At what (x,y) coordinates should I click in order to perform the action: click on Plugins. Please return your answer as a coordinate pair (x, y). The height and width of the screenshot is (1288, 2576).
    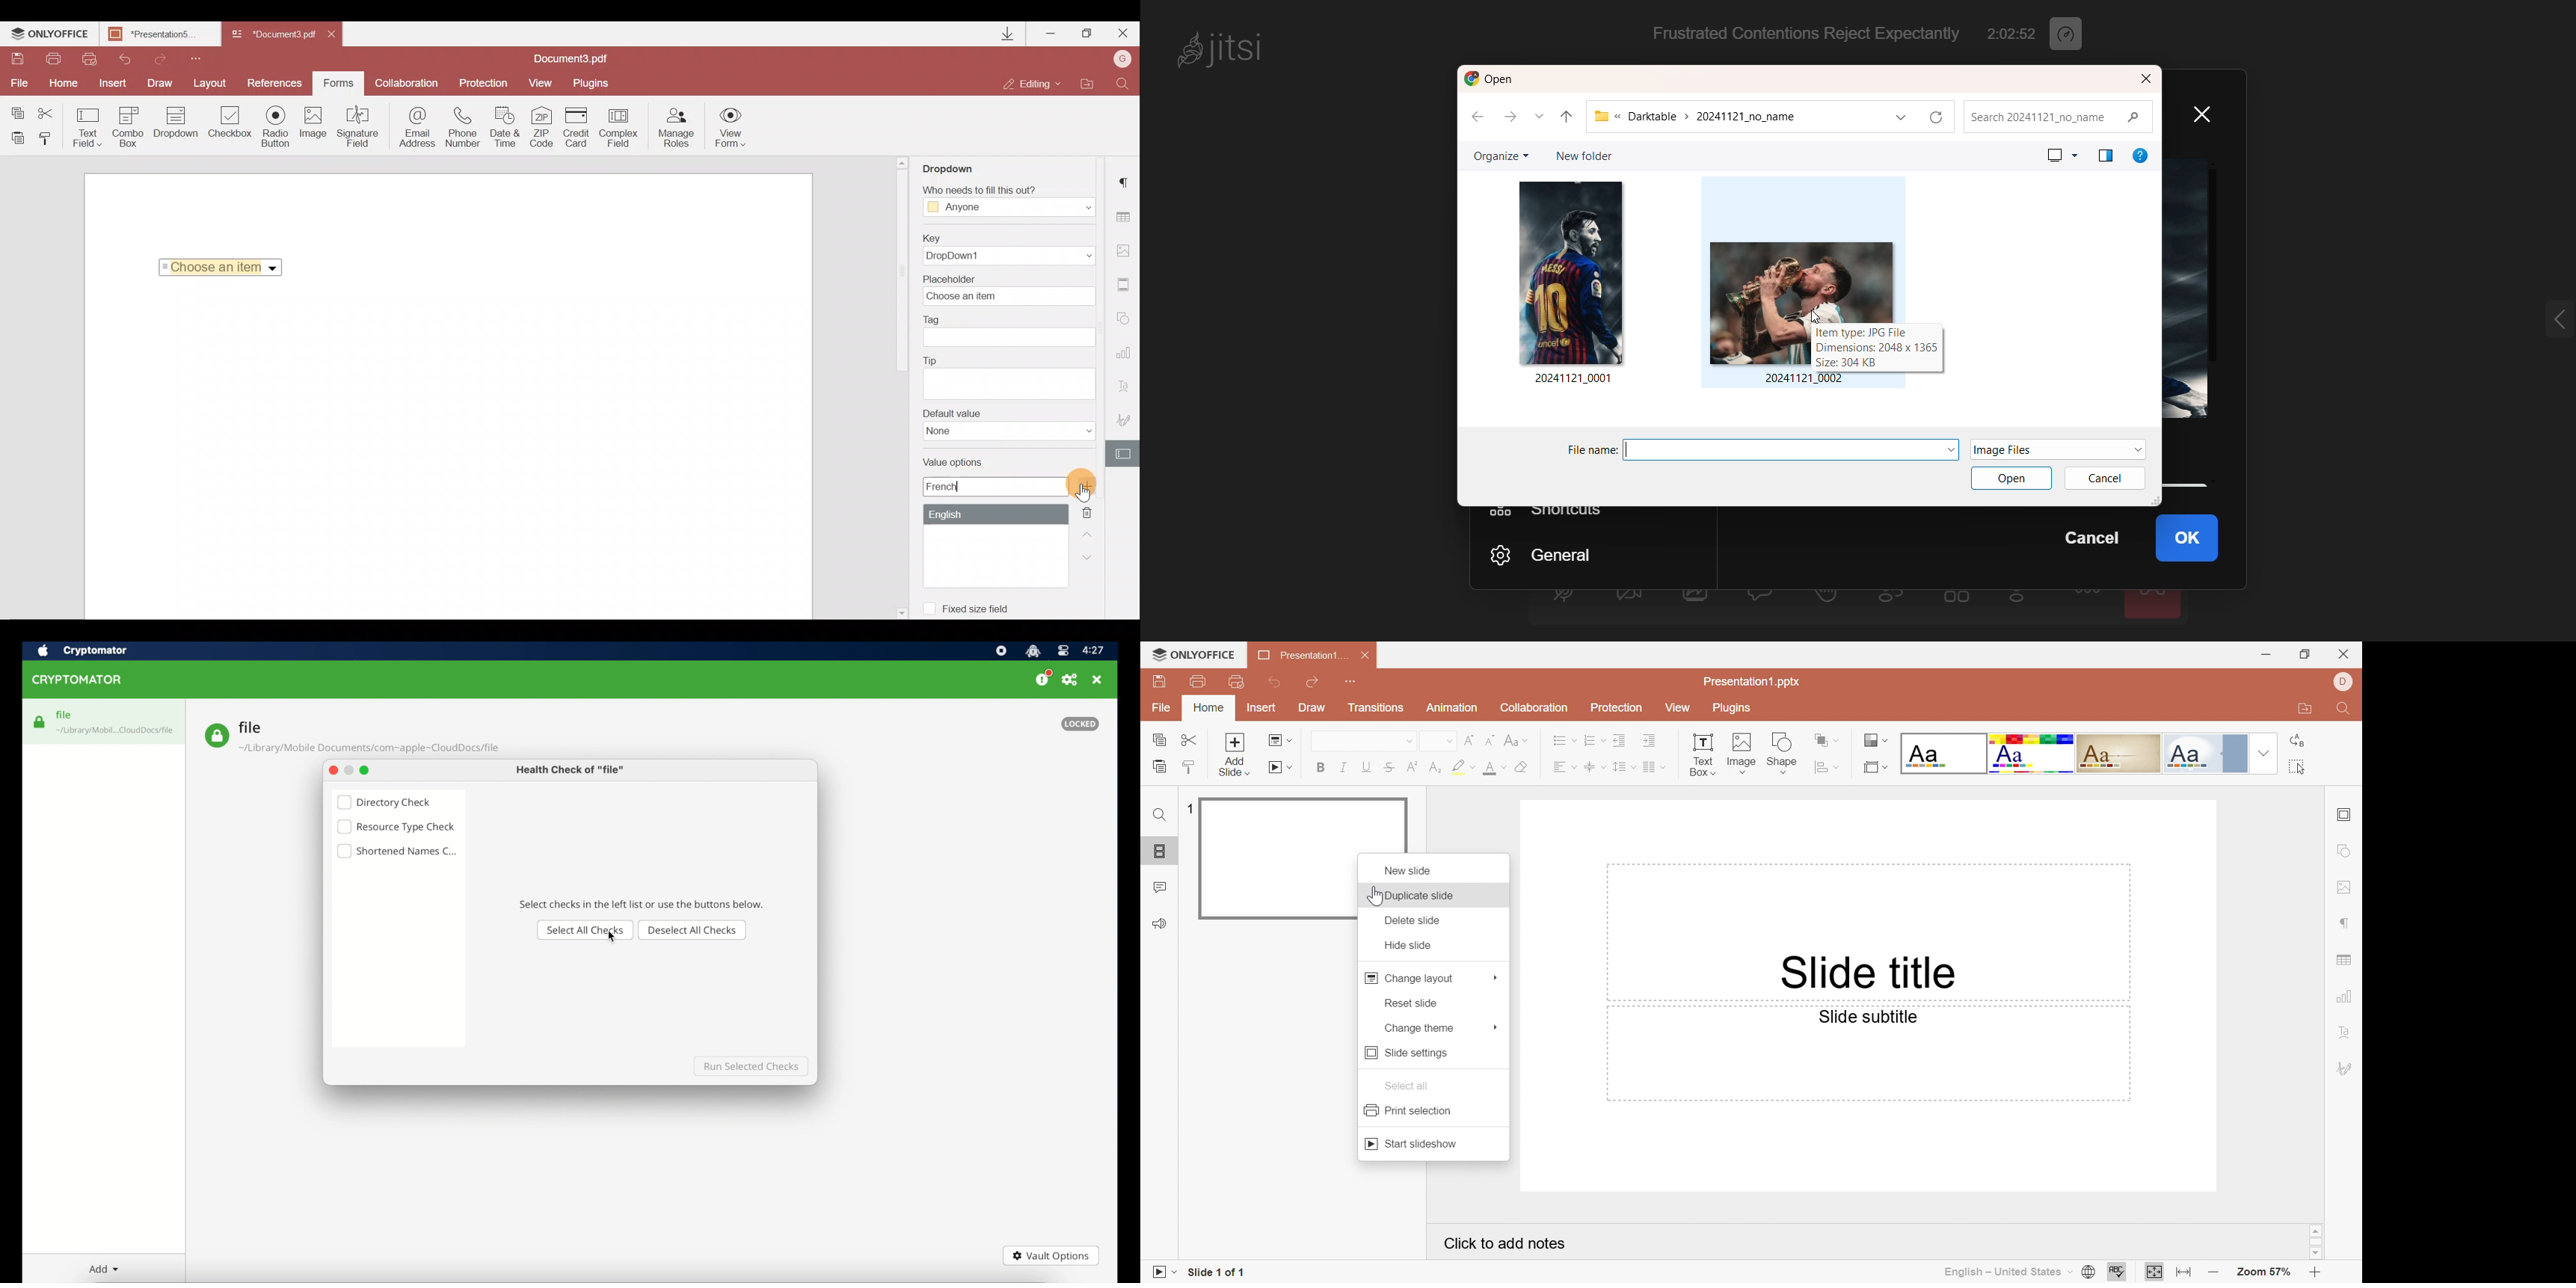
    Looking at the image, I should click on (1734, 706).